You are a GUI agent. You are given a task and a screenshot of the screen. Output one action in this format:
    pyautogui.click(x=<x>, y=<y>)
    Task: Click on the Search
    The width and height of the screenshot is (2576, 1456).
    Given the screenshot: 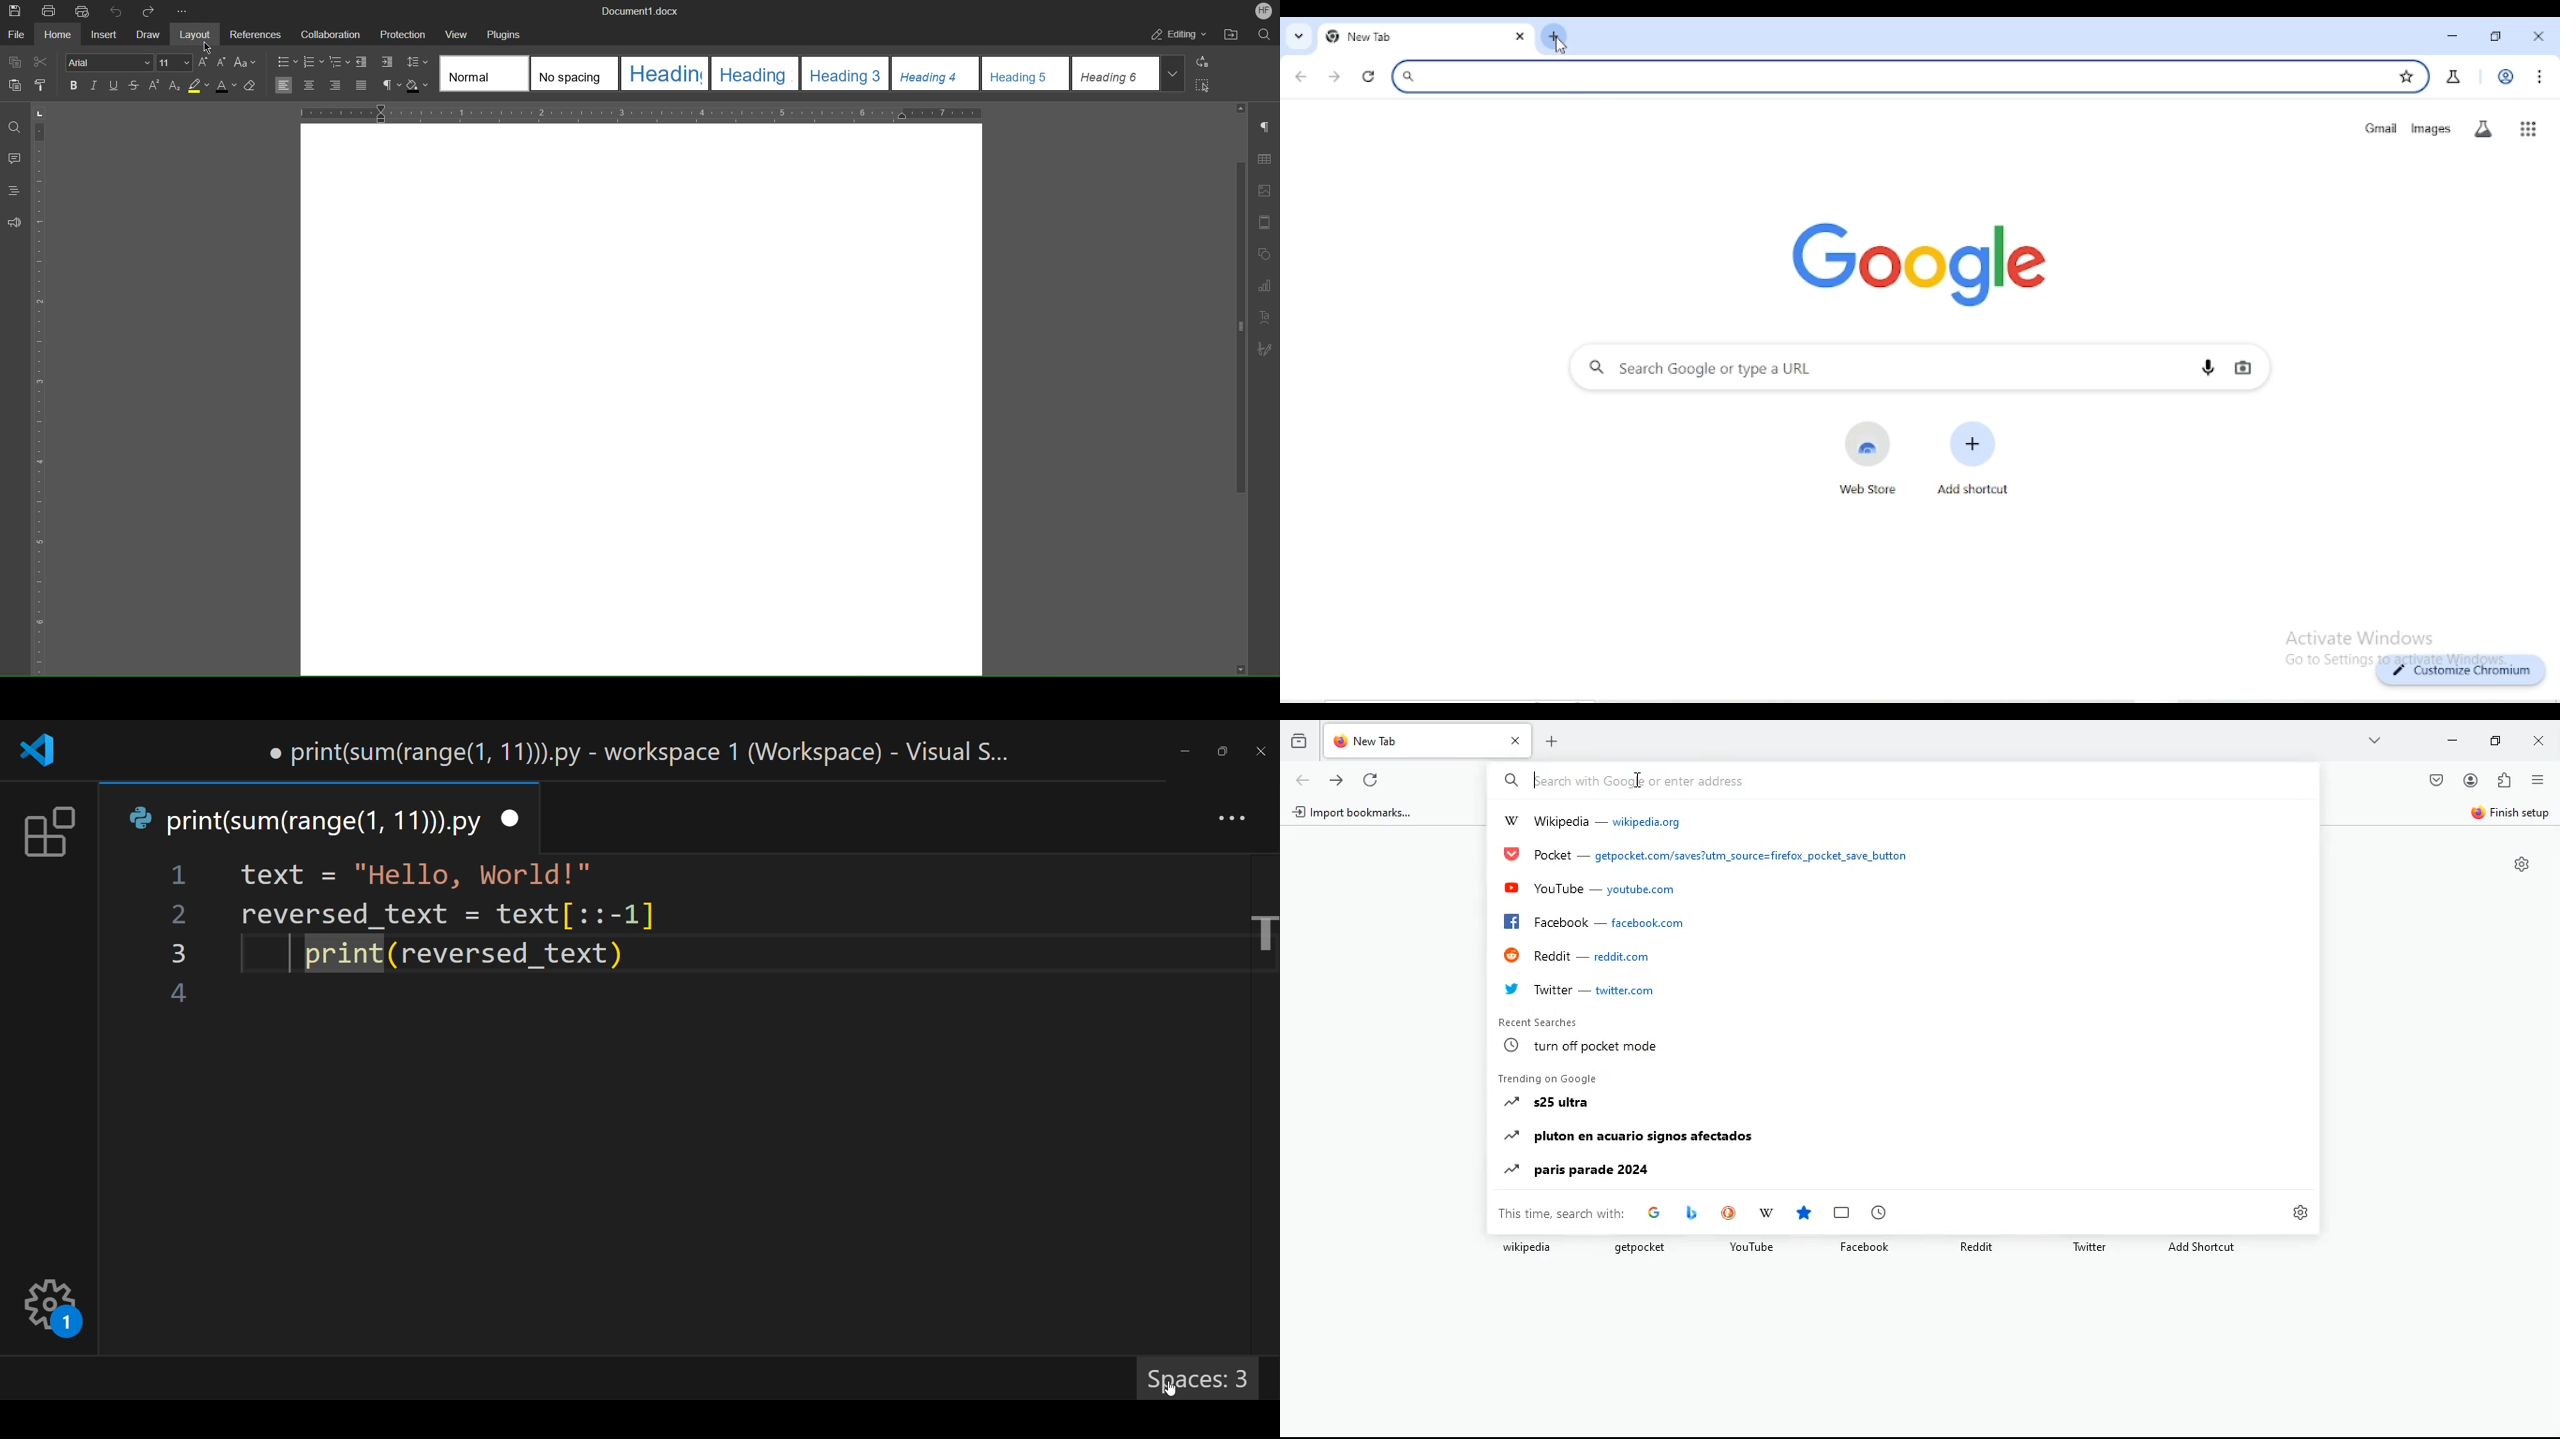 What is the action you would take?
    pyautogui.click(x=1511, y=781)
    